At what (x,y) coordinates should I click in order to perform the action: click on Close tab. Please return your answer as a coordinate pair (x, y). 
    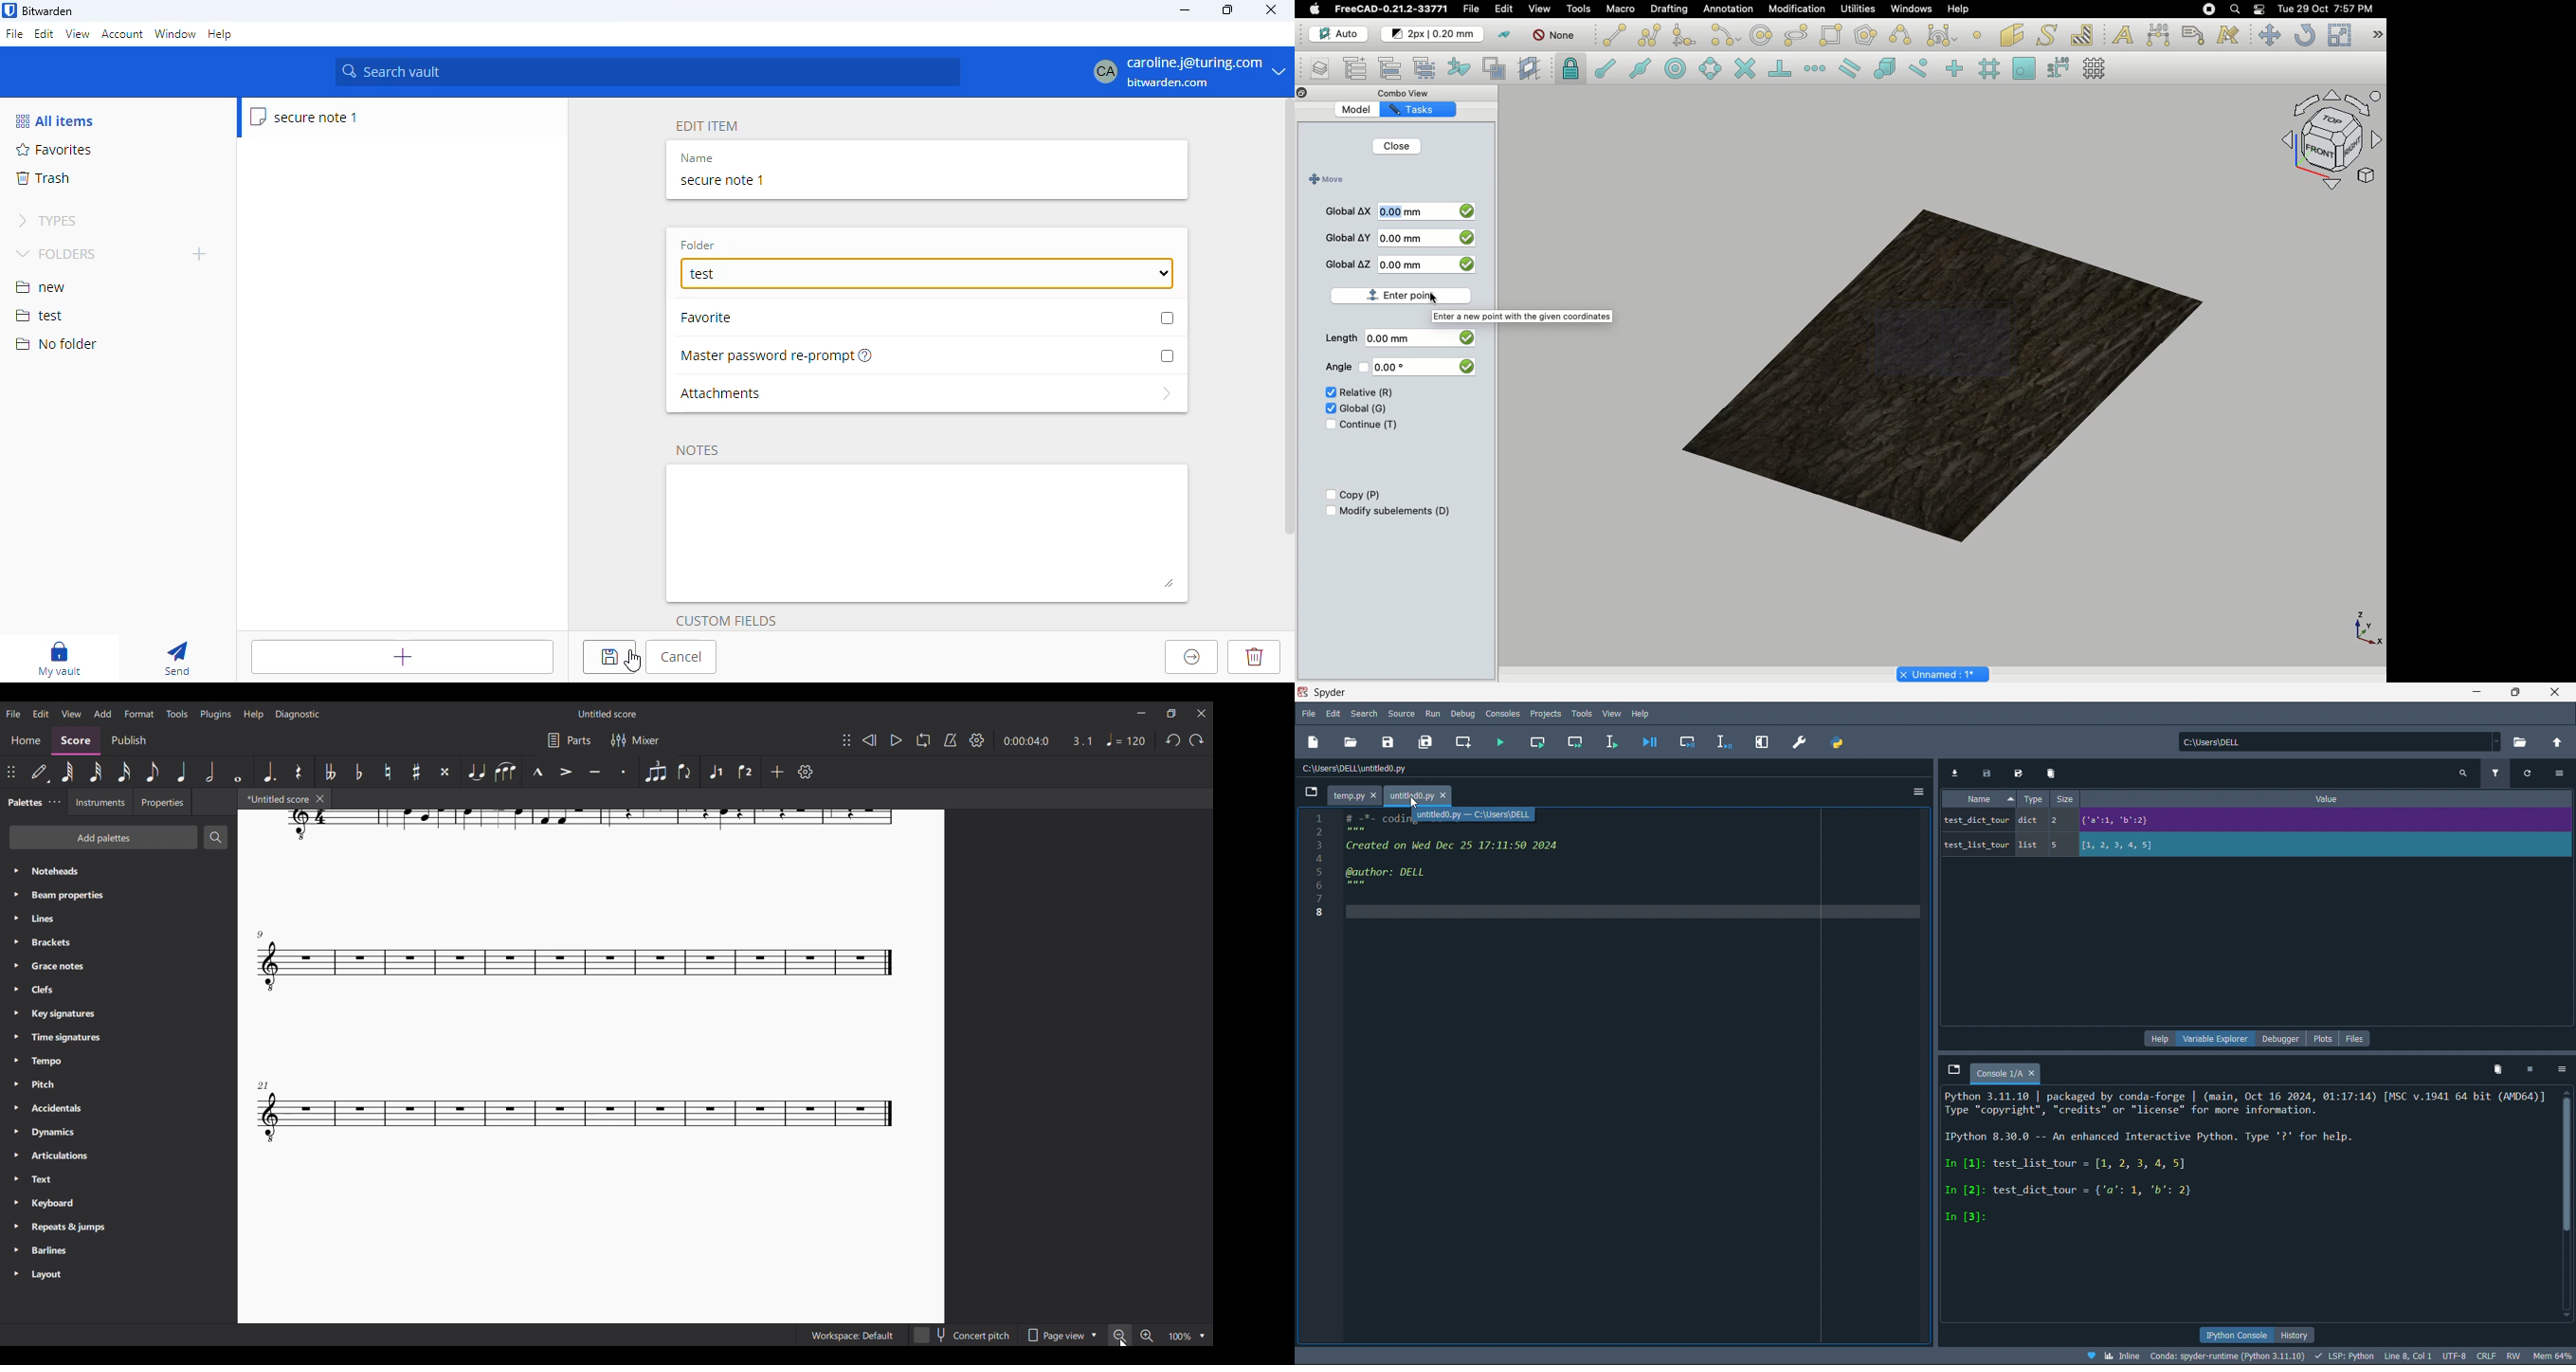
    Looking at the image, I should click on (320, 799).